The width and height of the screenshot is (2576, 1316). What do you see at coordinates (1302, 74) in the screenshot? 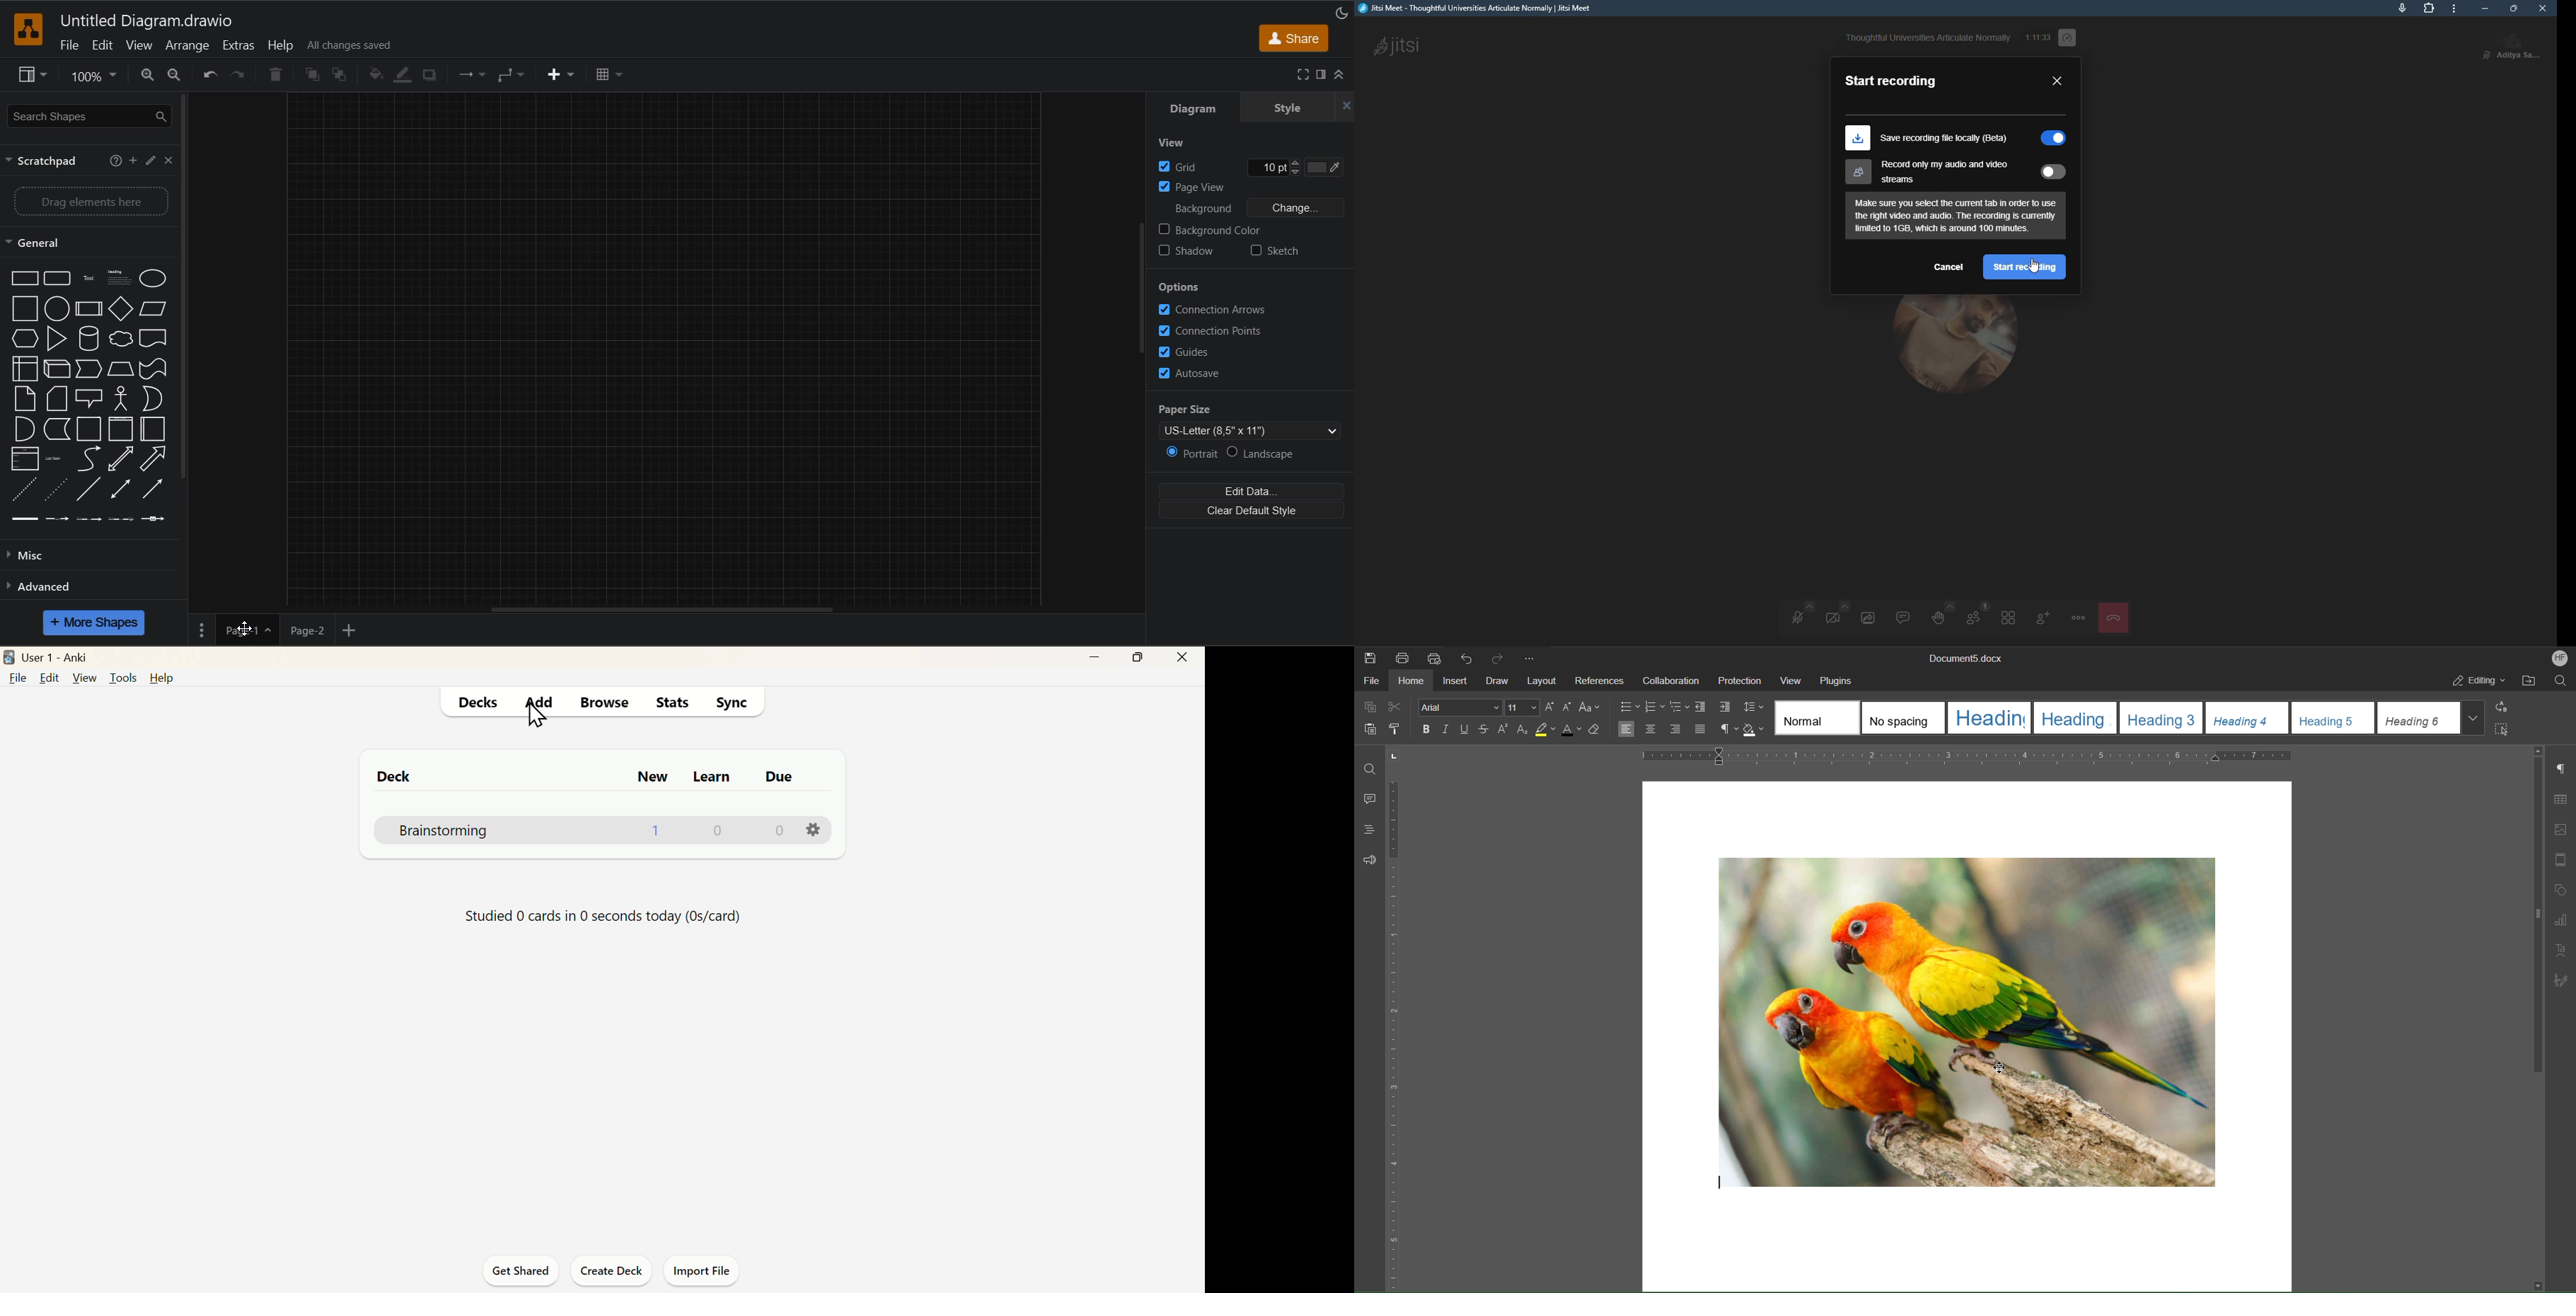
I see `fullscreen` at bounding box center [1302, 74].